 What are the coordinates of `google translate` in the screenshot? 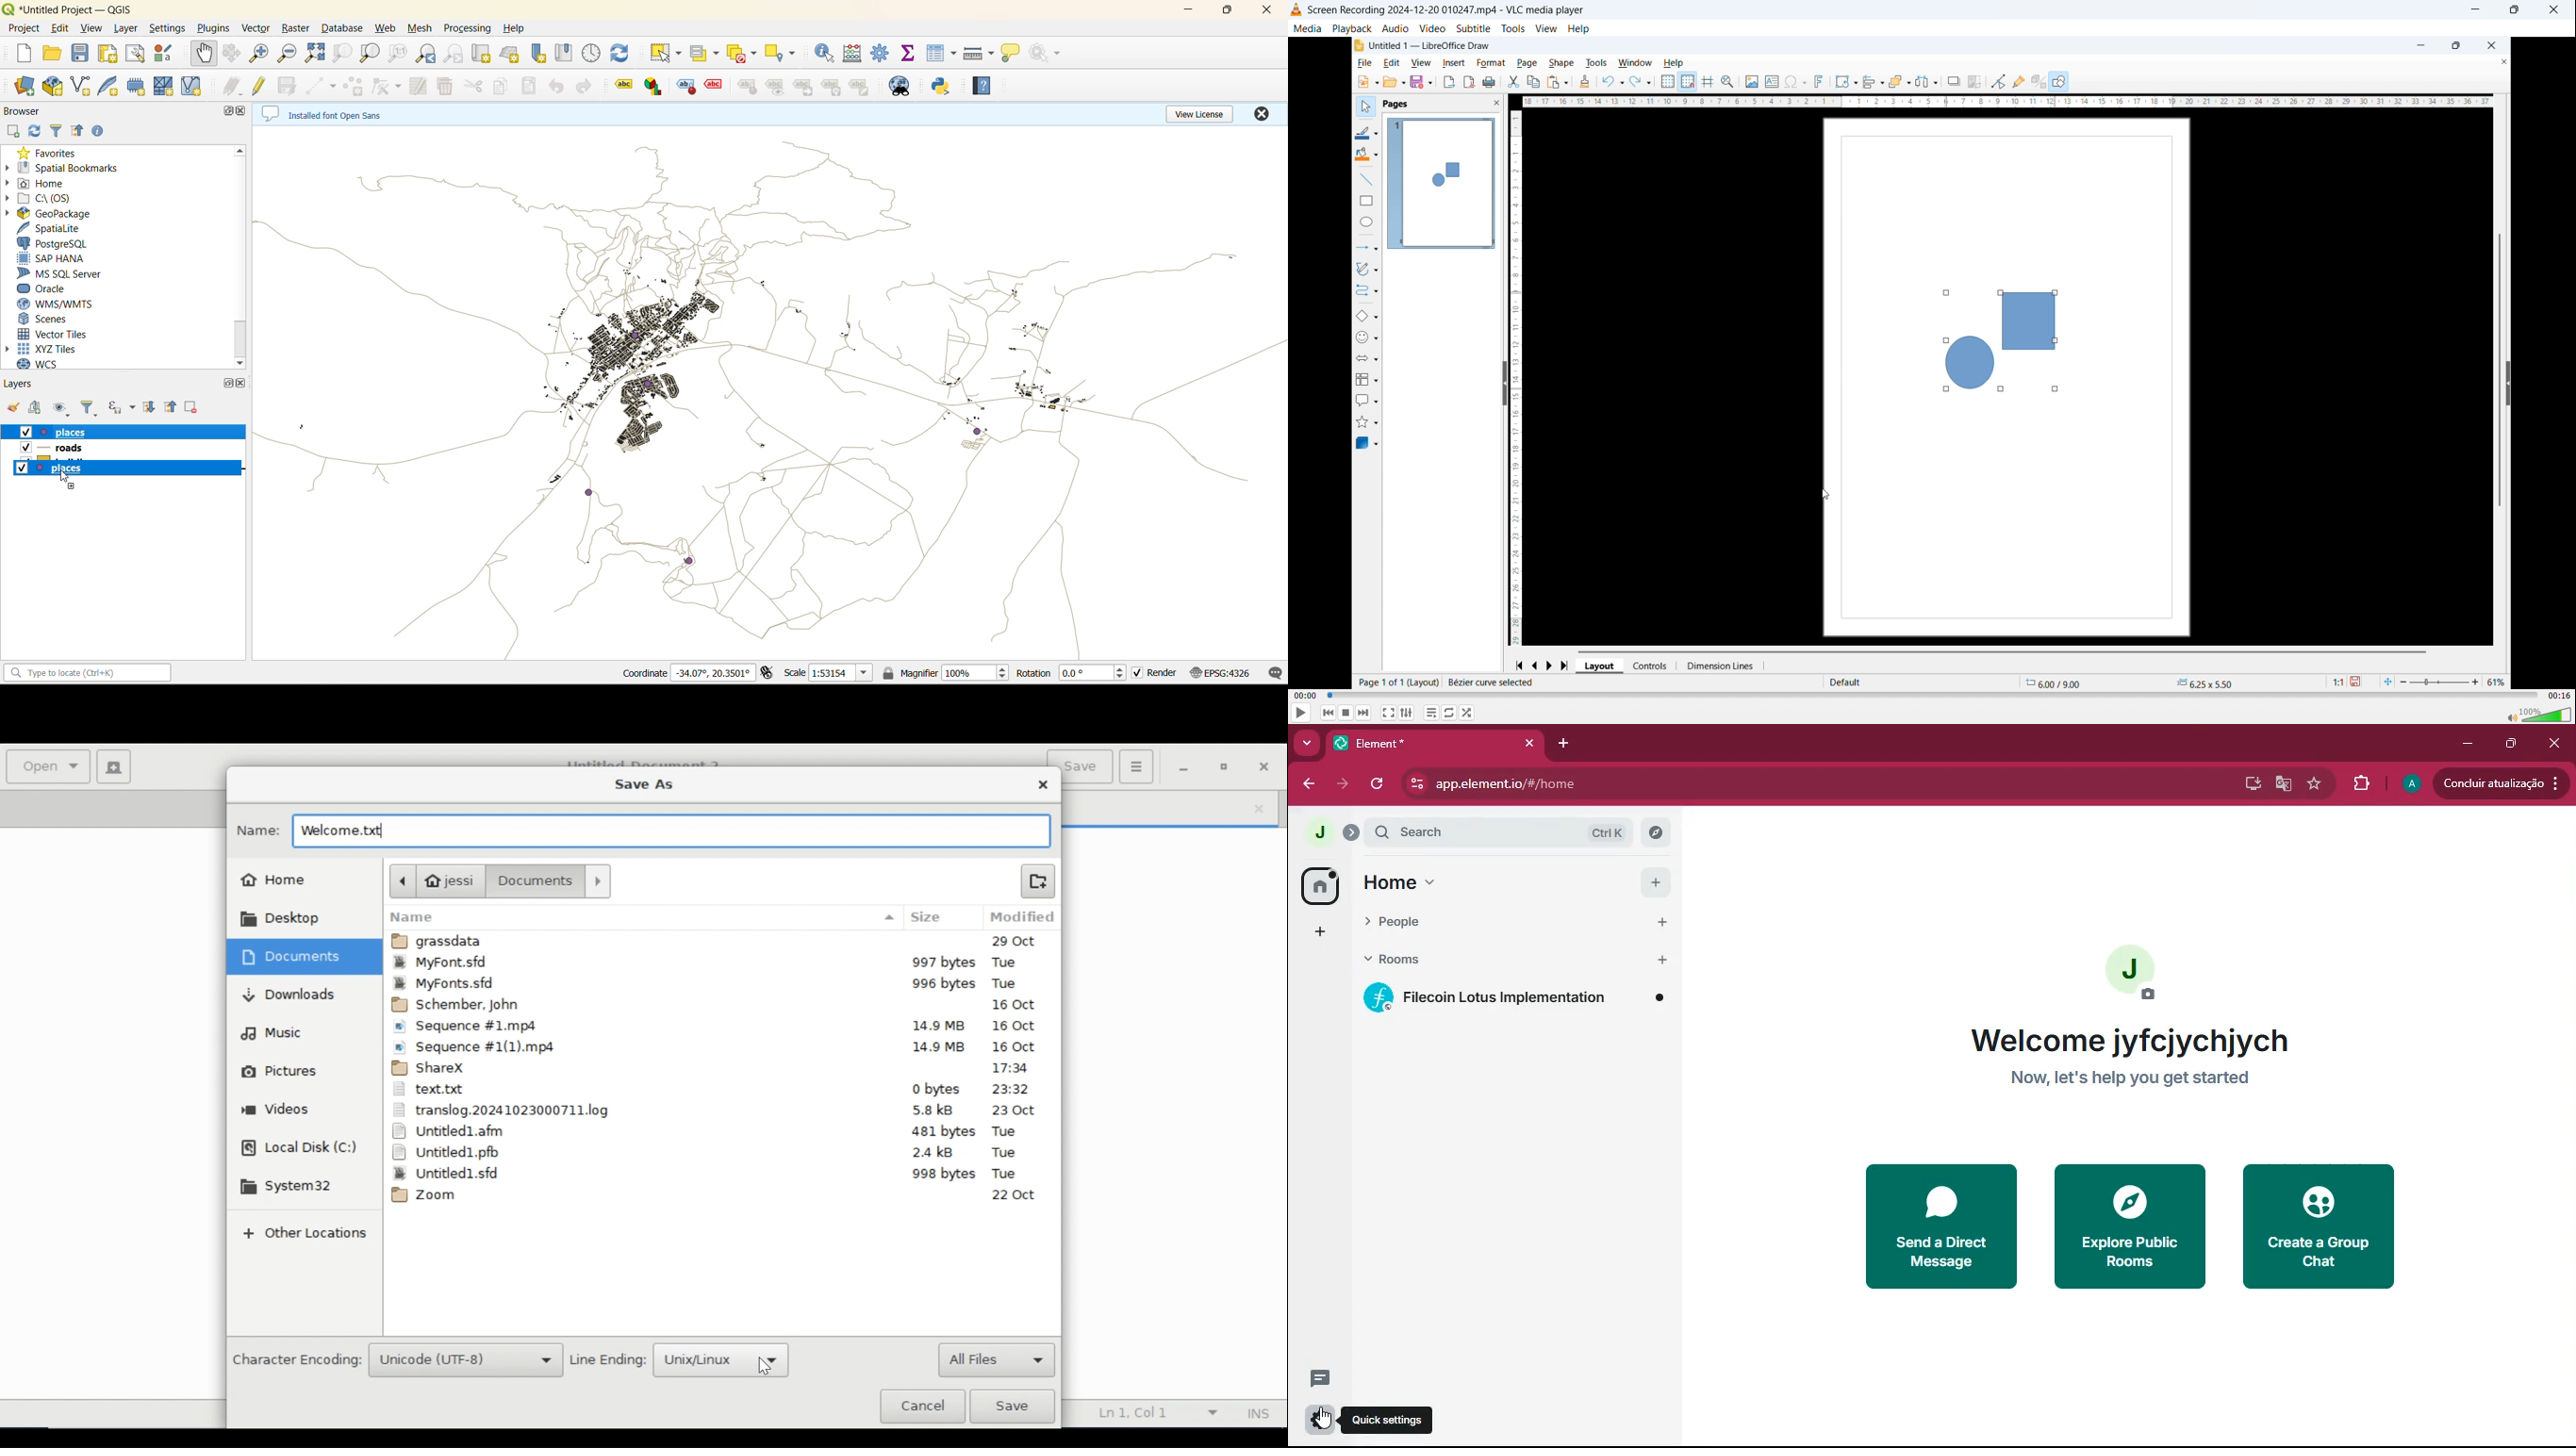 It's located at (2282, 783).